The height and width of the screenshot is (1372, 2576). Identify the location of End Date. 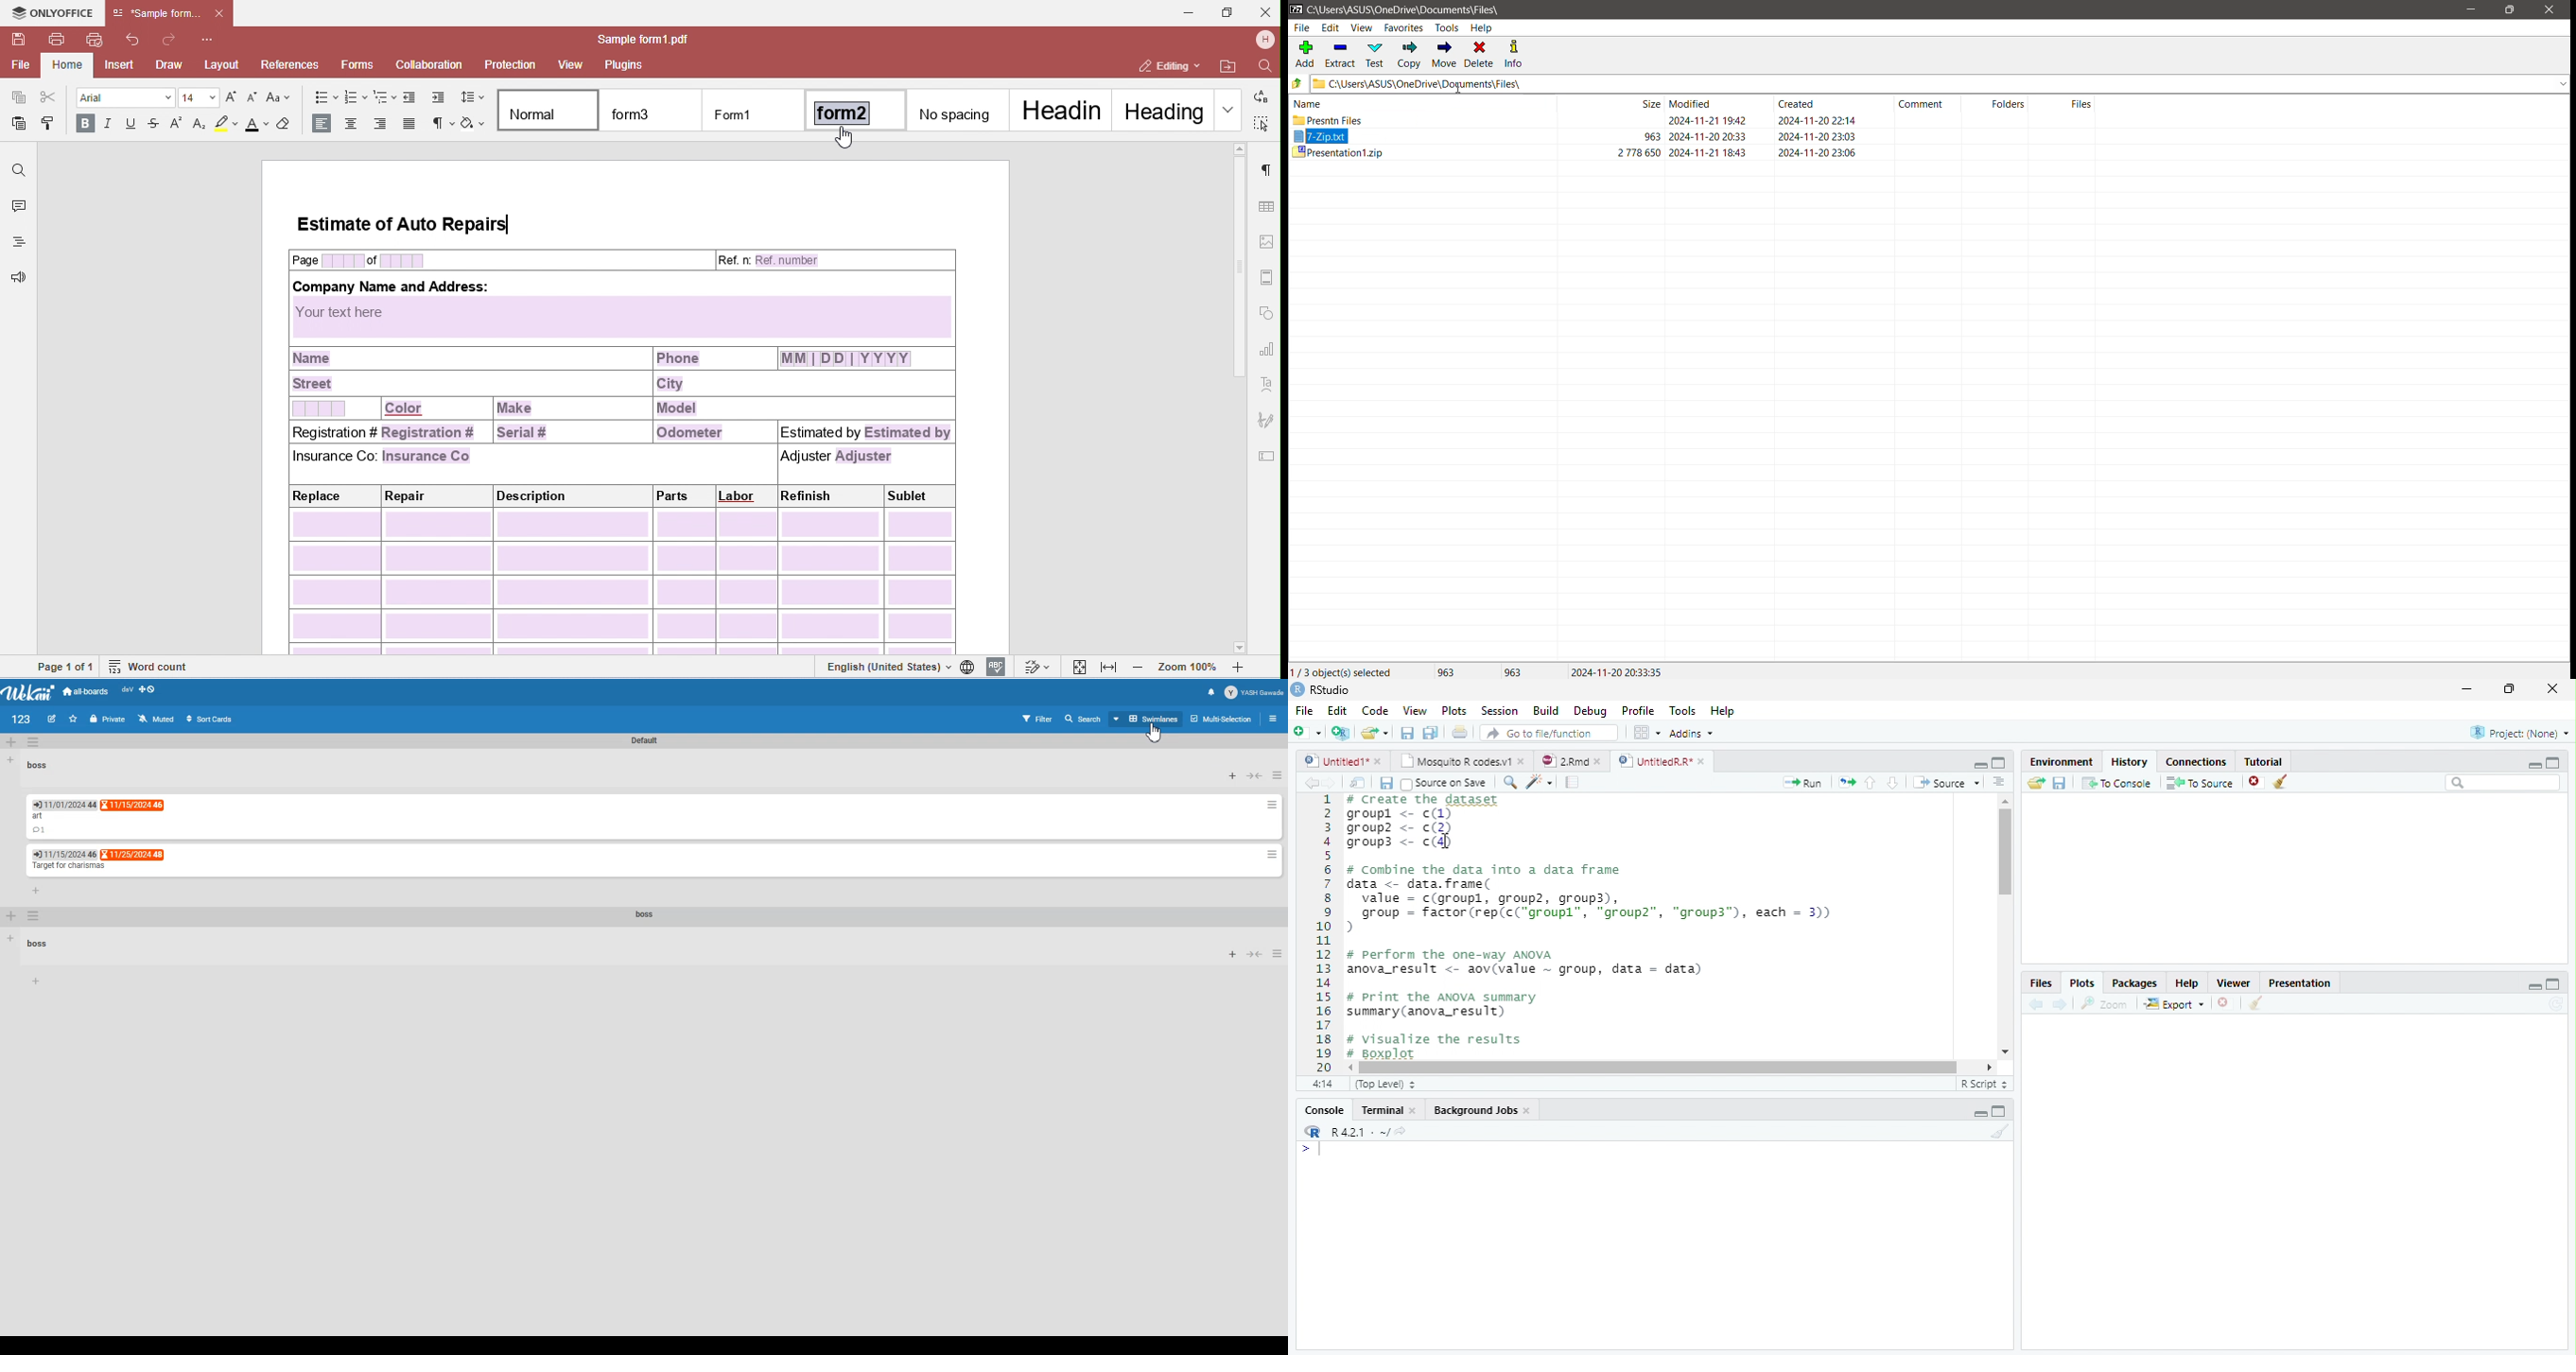
(133, 854).